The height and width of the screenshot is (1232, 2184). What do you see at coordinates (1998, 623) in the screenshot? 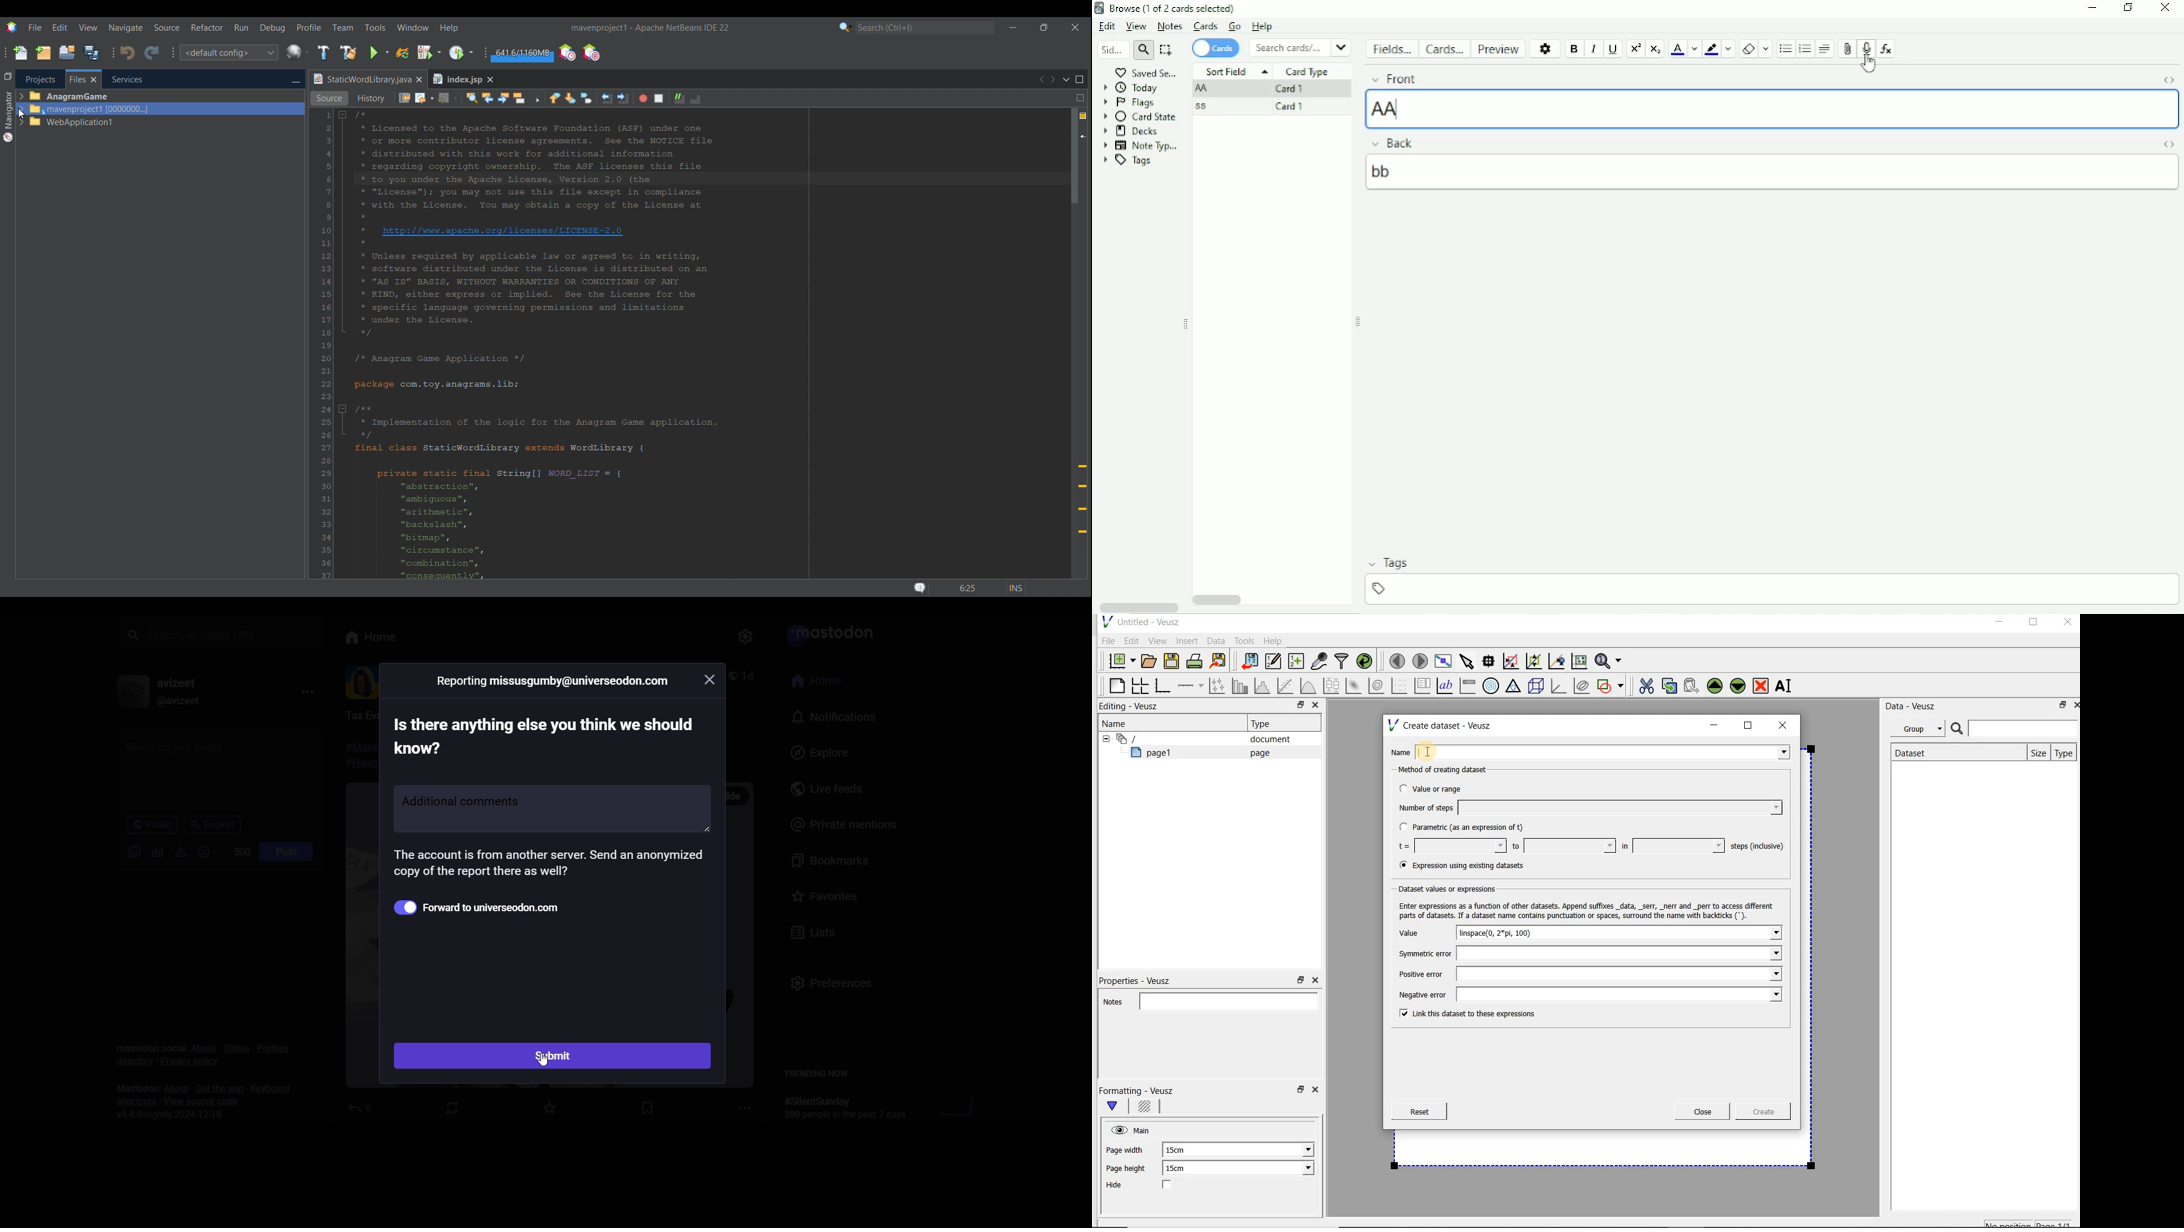
I see `minimize` at bounding box center [1998, 623].